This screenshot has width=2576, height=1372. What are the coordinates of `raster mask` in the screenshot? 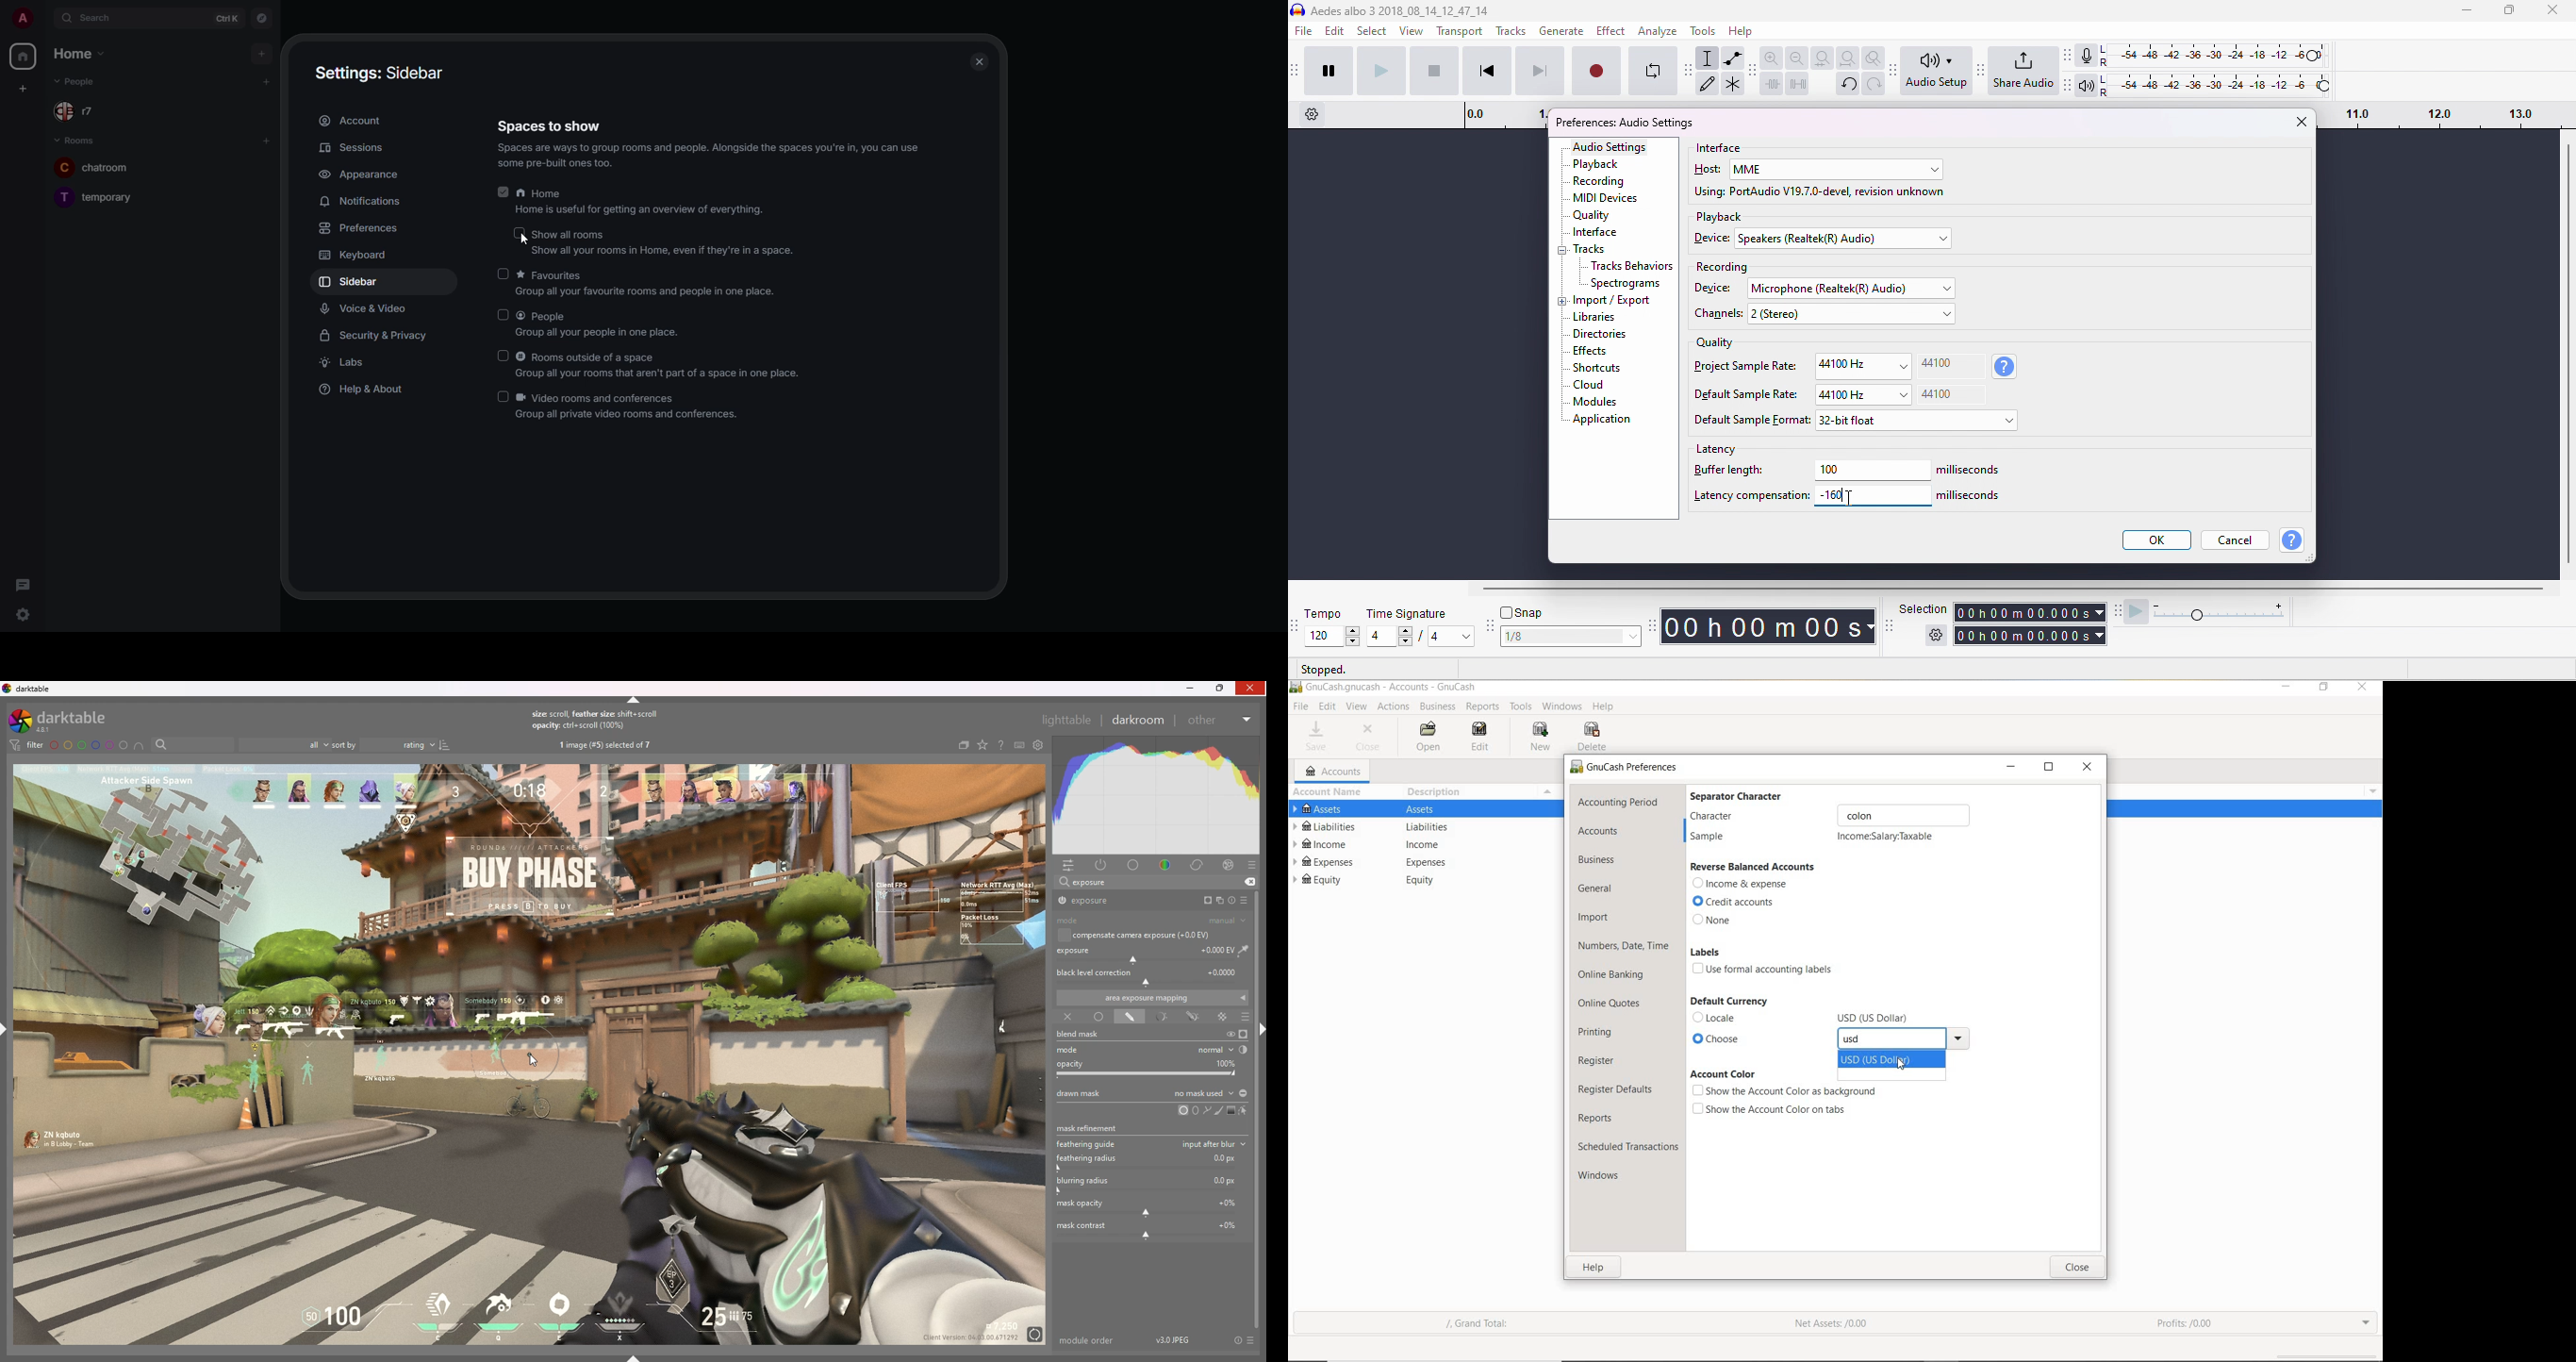 It's located at (1223, 1016).